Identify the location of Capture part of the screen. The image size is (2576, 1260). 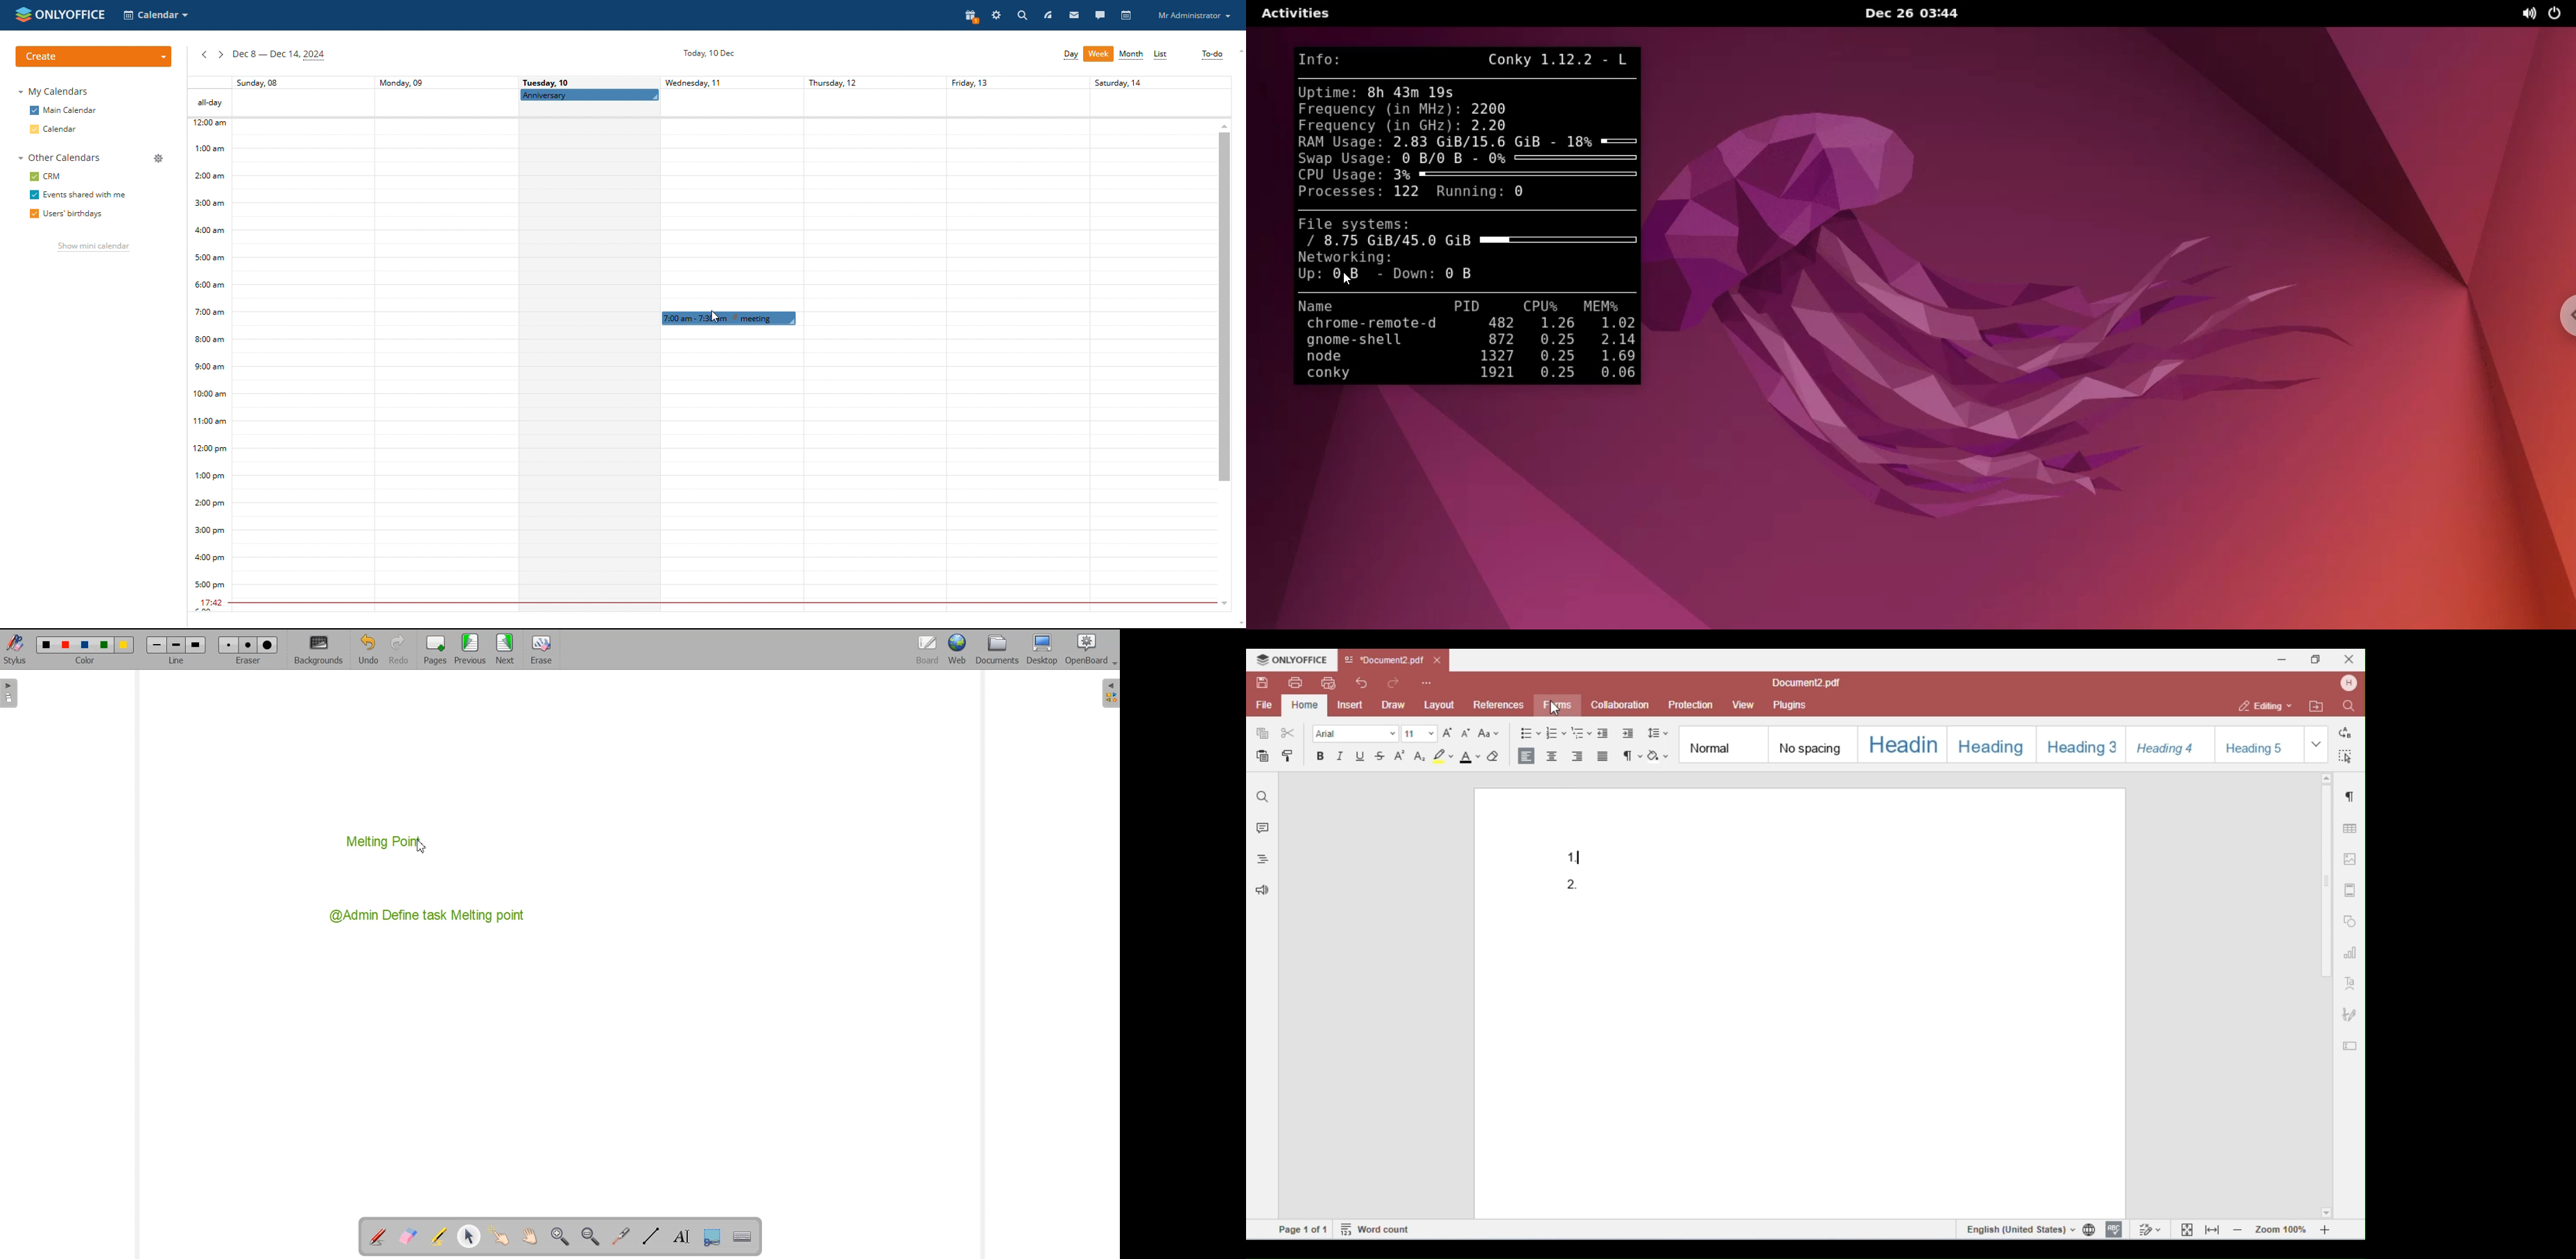
(710, 1236).